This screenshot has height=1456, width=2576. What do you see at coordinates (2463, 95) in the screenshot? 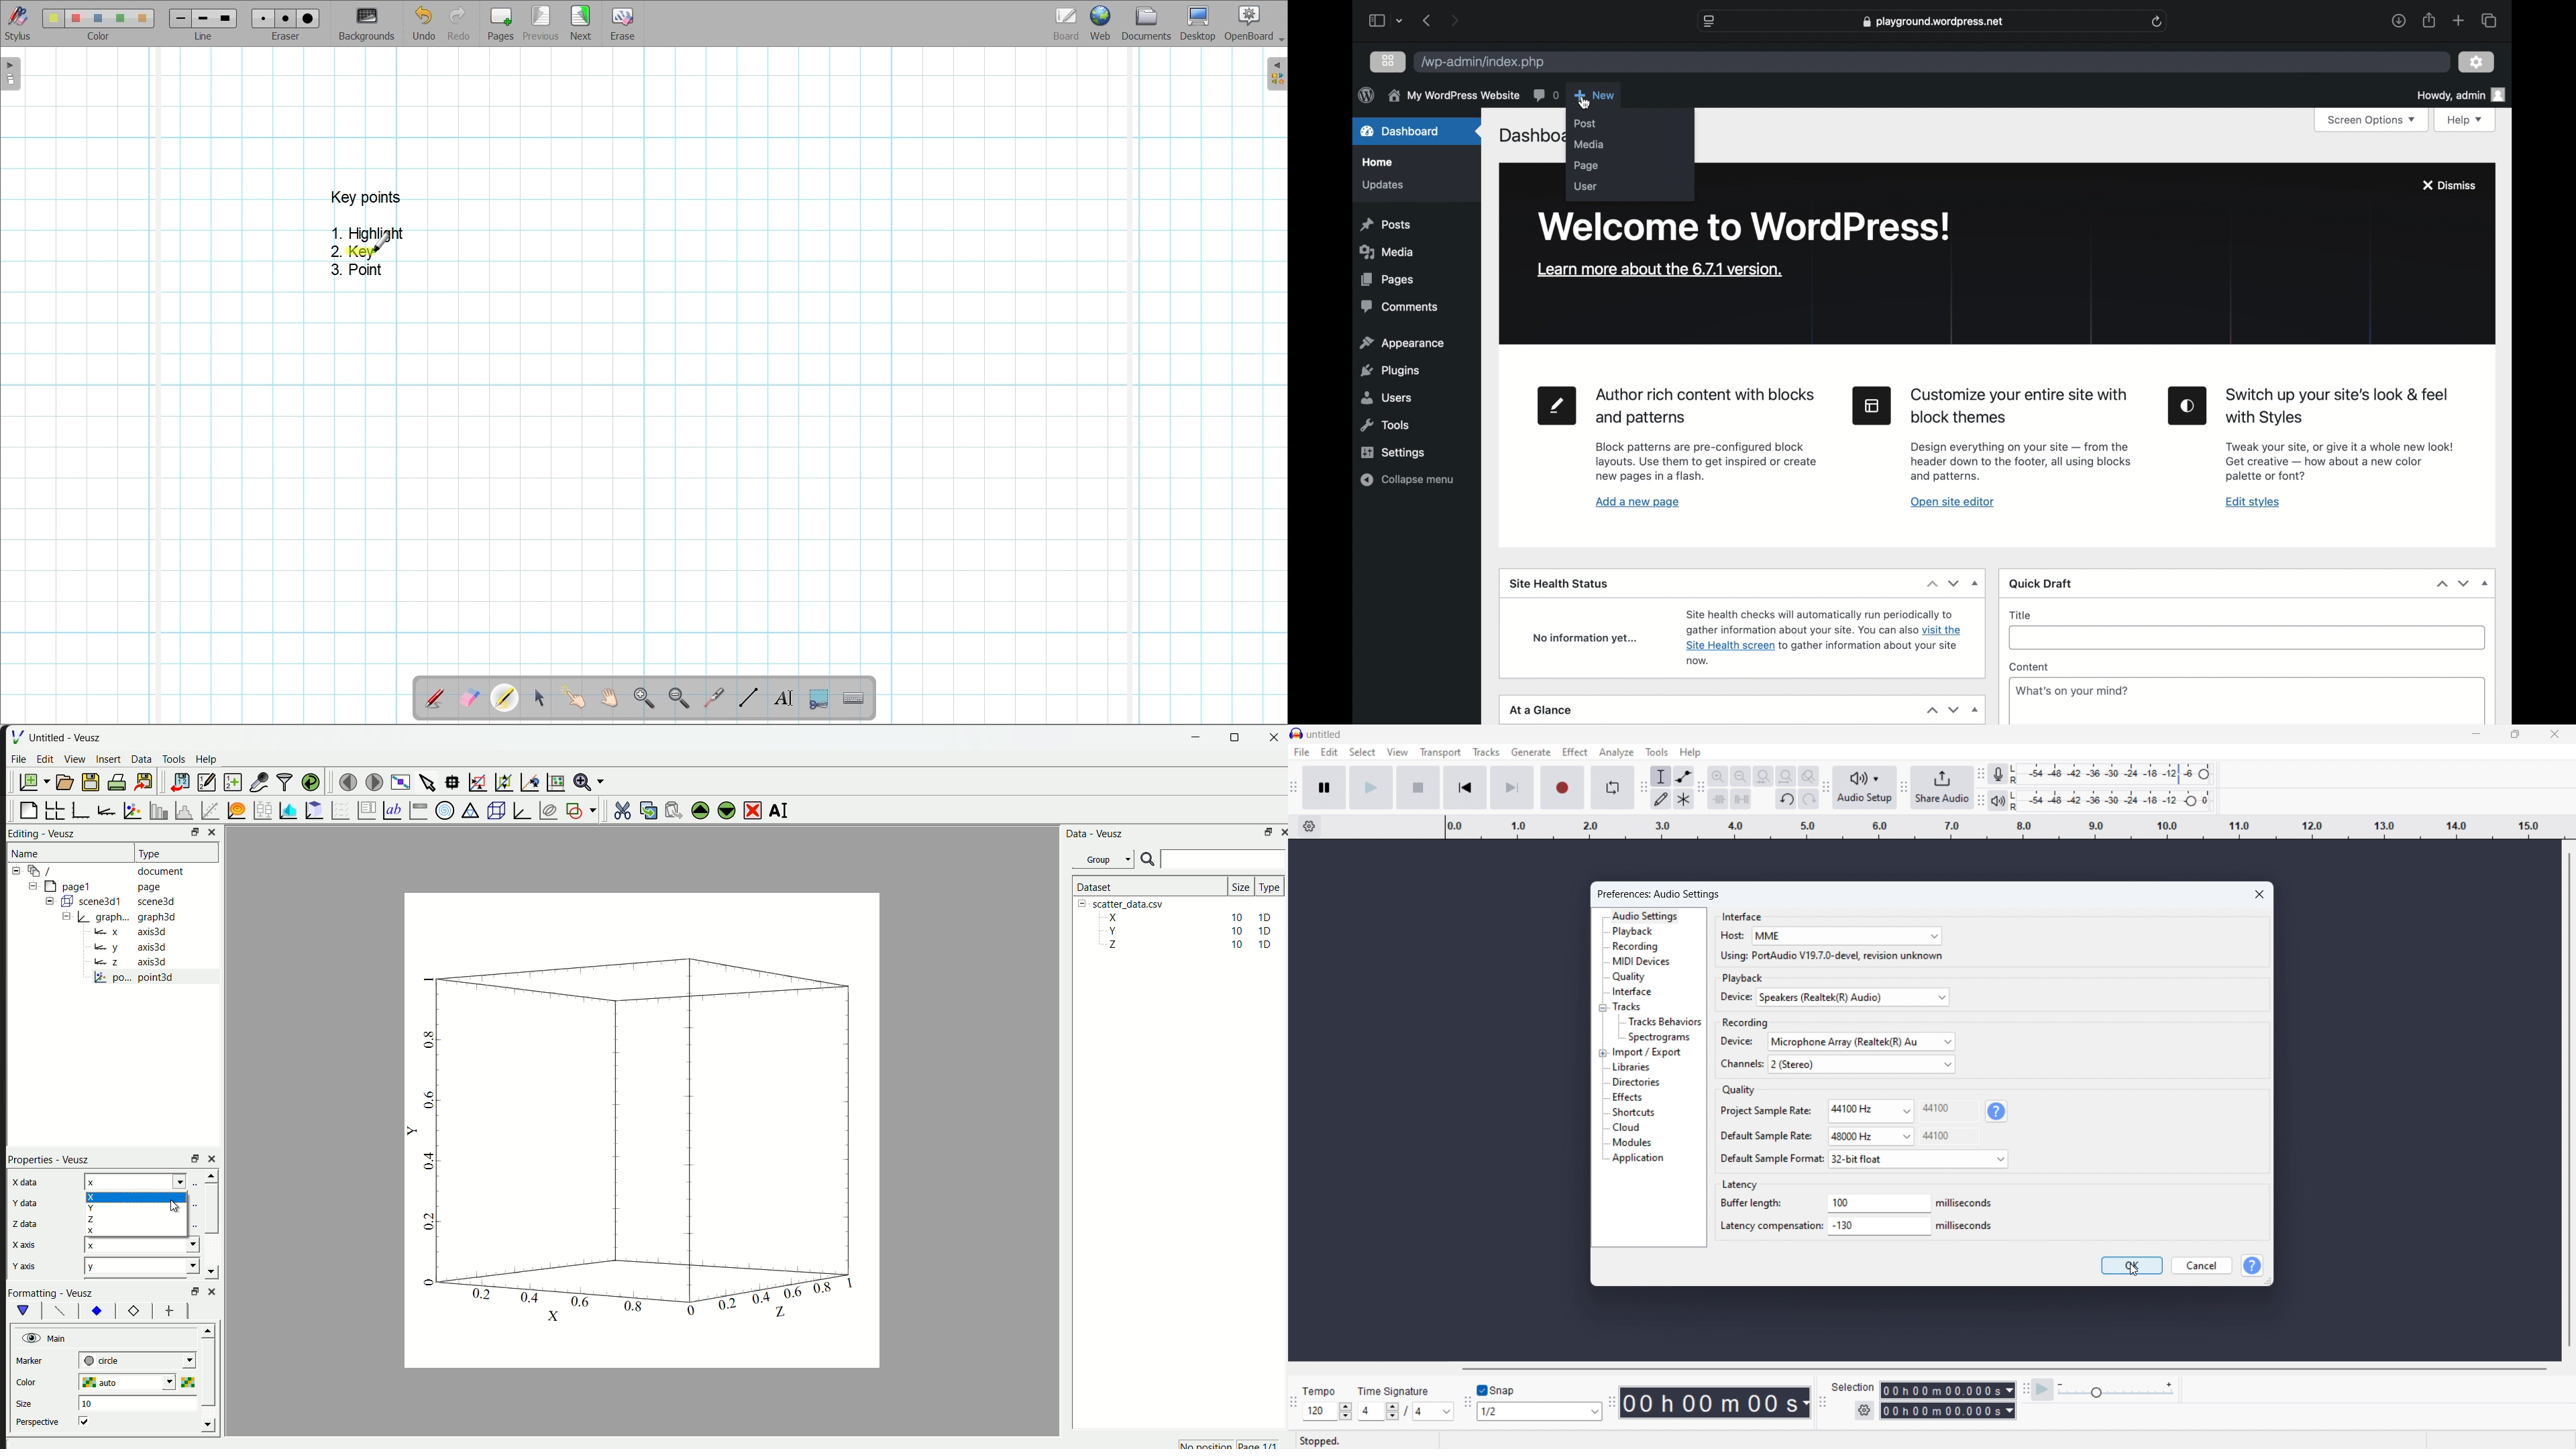
I see `howdy admin` at bounding box center [2463, 95].